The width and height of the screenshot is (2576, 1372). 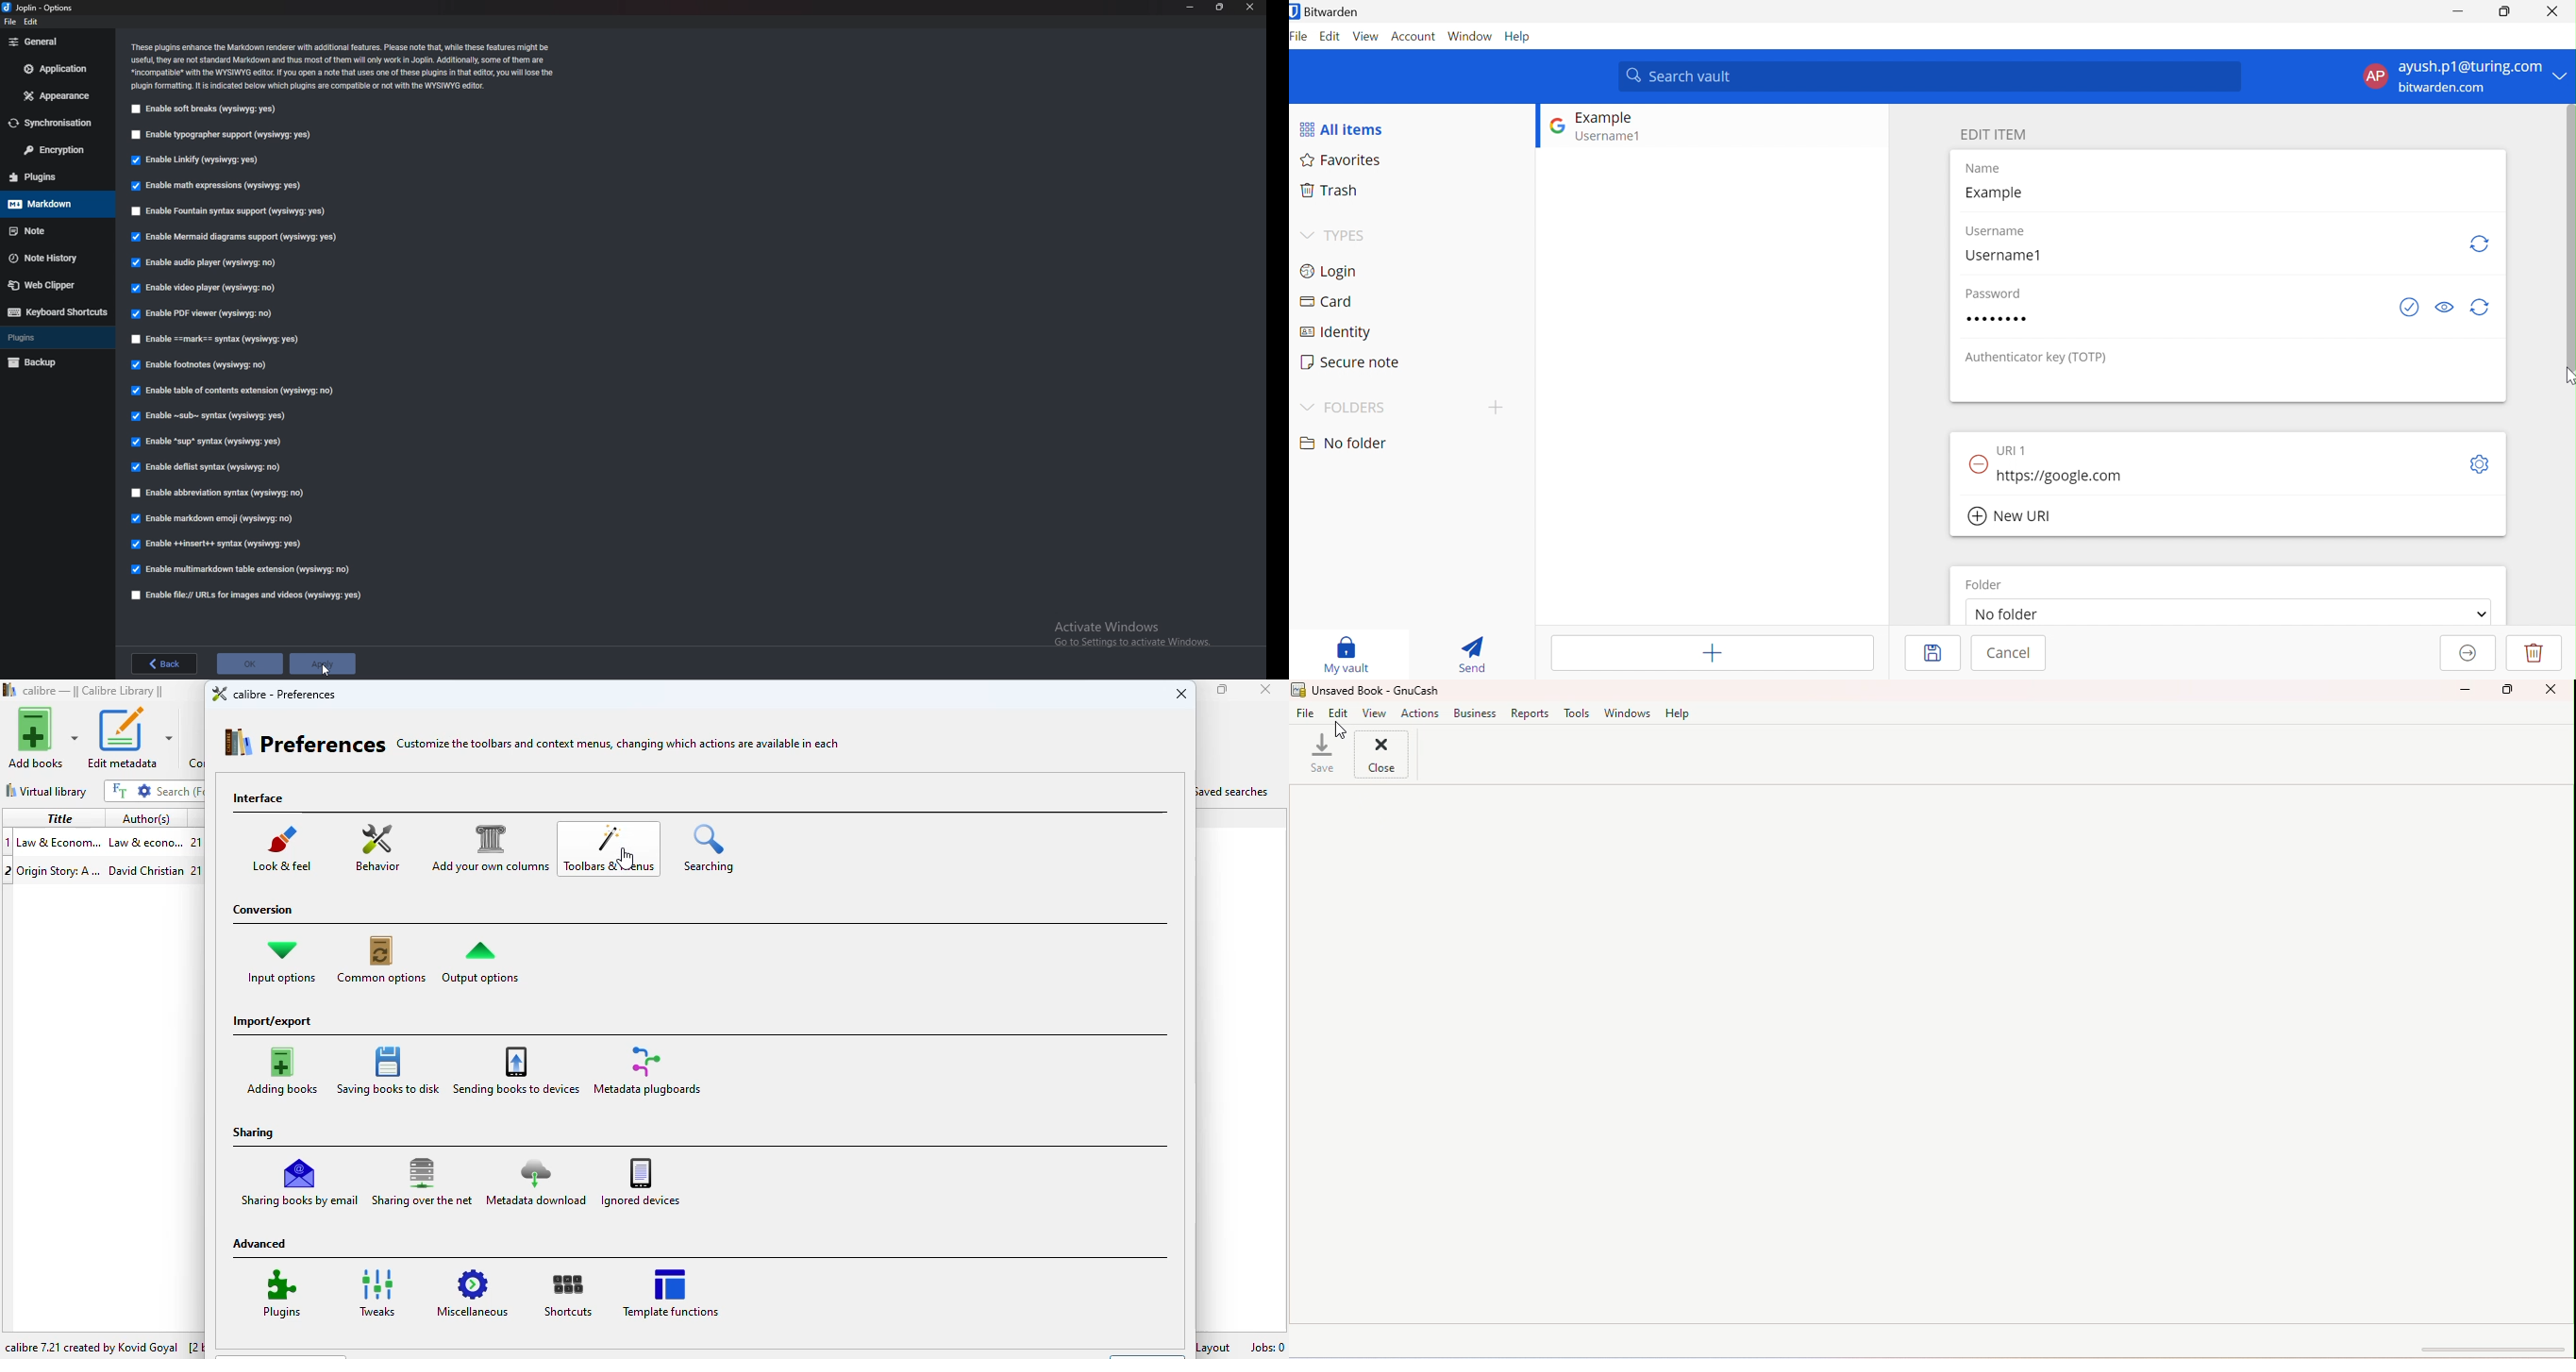 What do you see at coordinates (670, 1292) in the screenshot?
I see `template functions` at bounding box center [670, 1292].